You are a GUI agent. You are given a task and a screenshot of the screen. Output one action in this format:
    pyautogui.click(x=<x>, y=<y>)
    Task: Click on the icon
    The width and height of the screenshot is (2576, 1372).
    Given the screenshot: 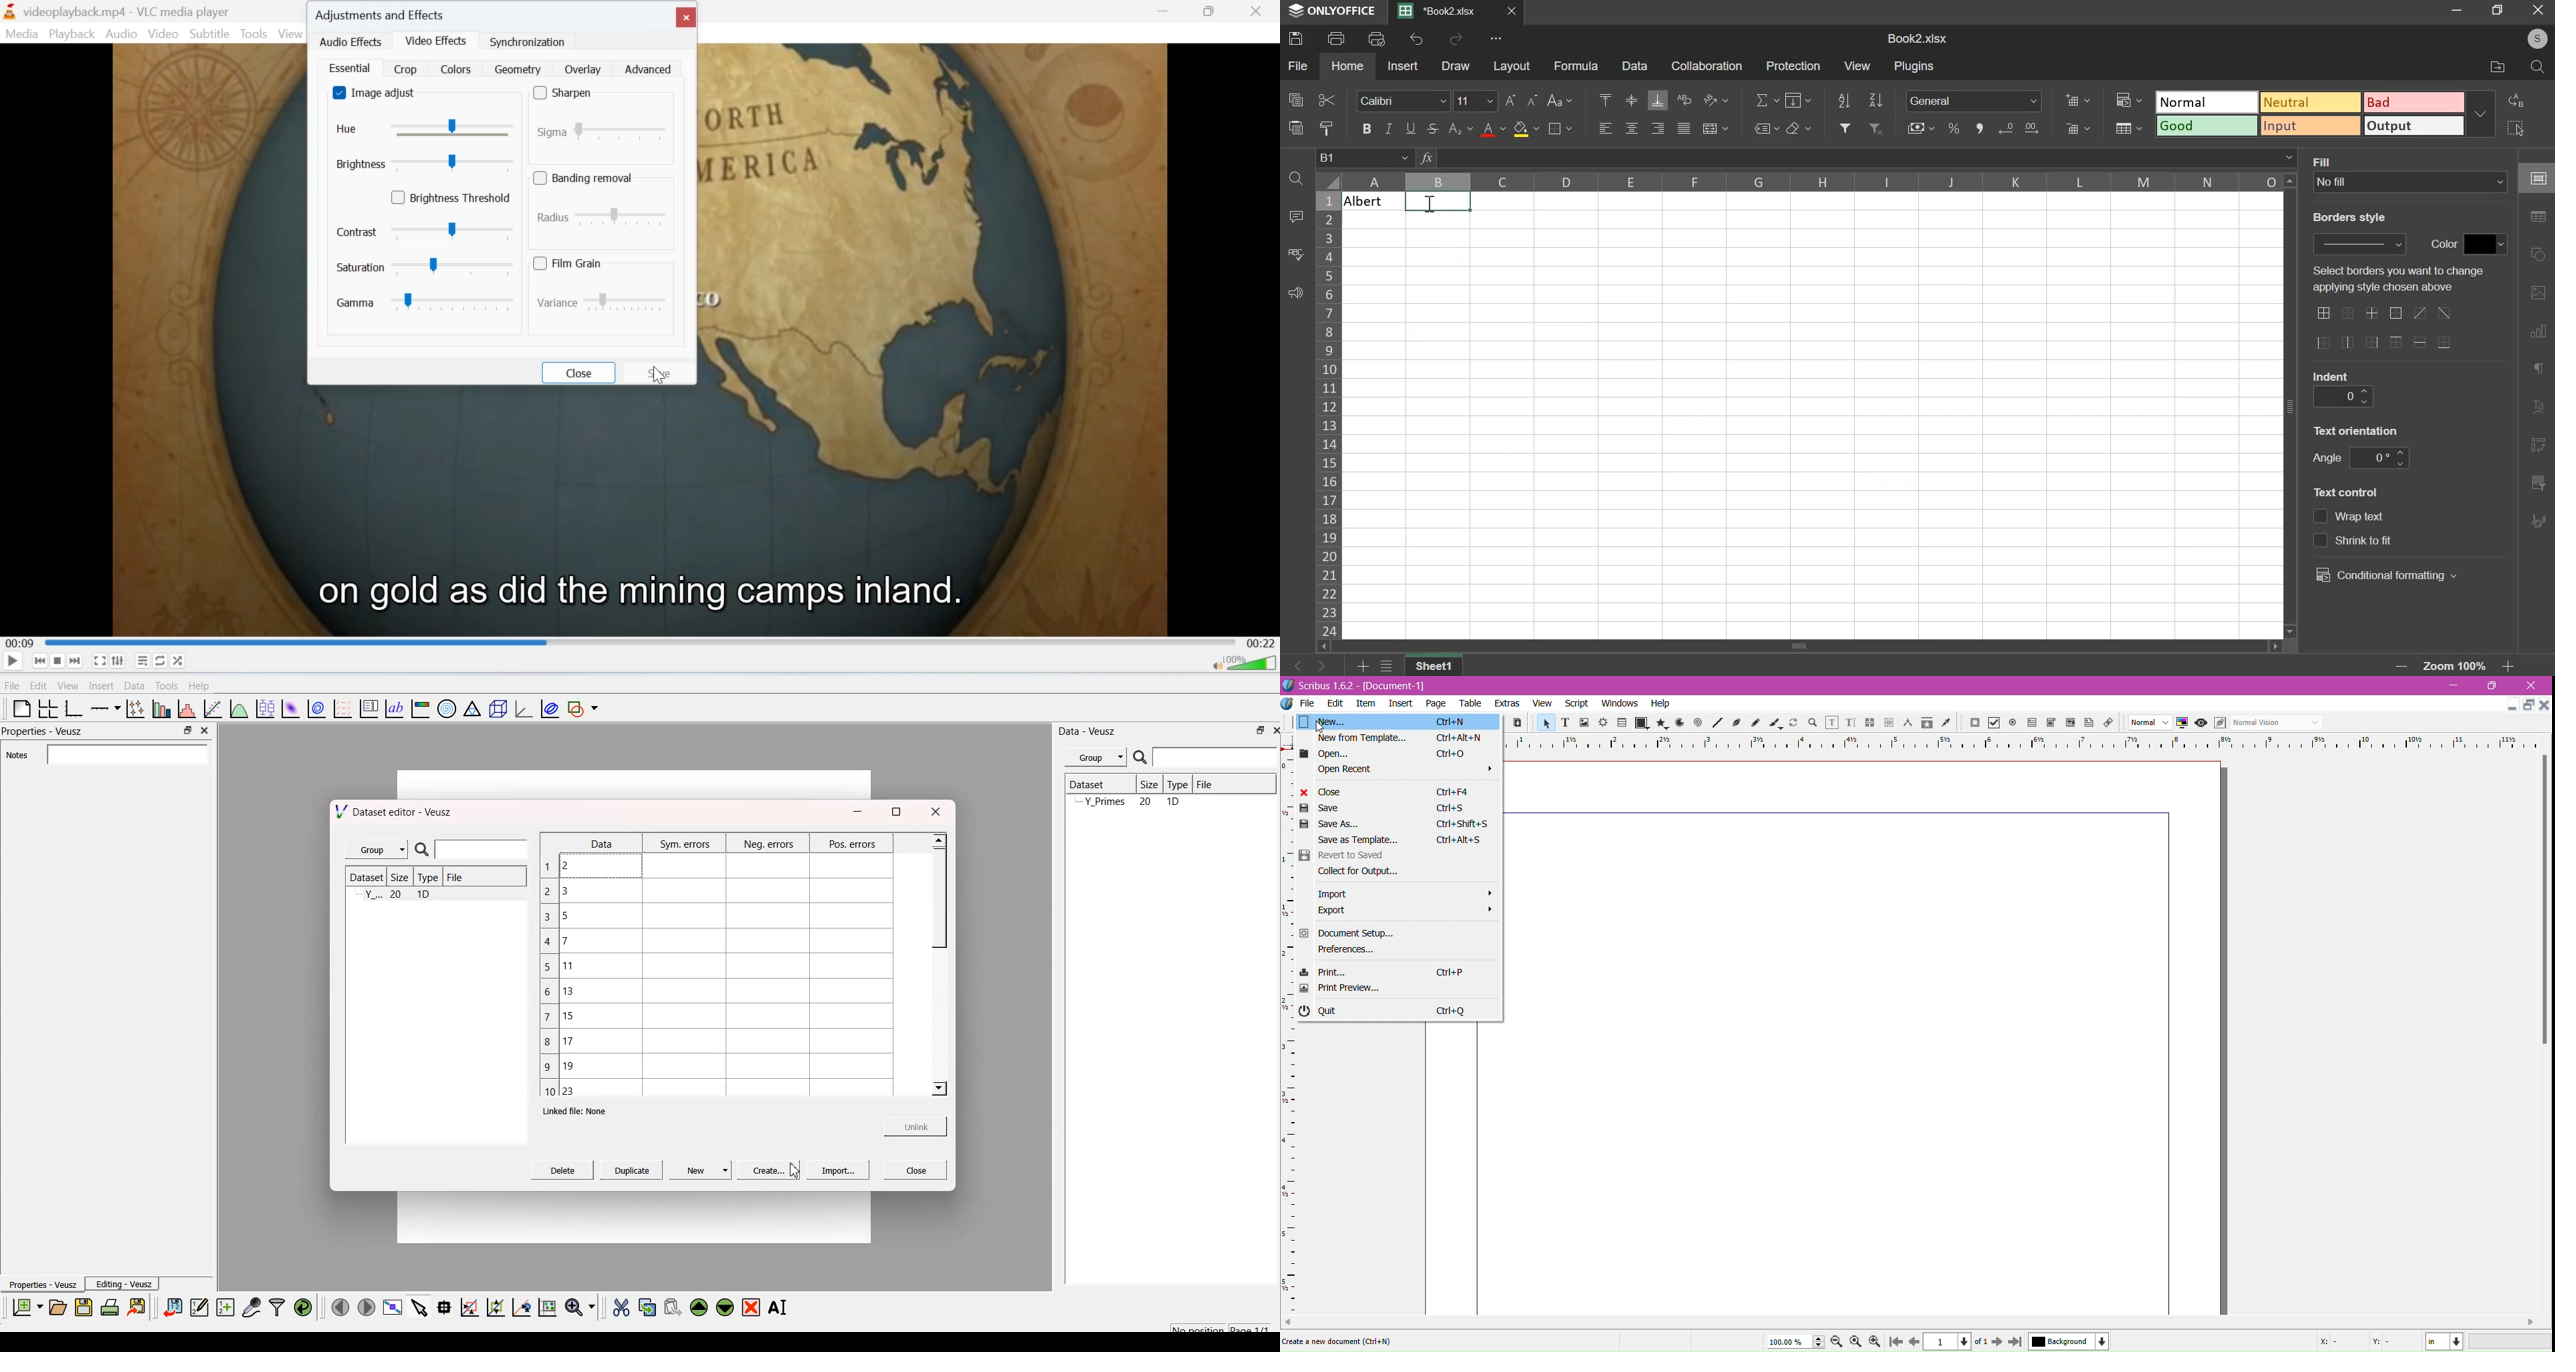 What is the action you would take?
    pyautogui.click(x=1716, y=724)
    